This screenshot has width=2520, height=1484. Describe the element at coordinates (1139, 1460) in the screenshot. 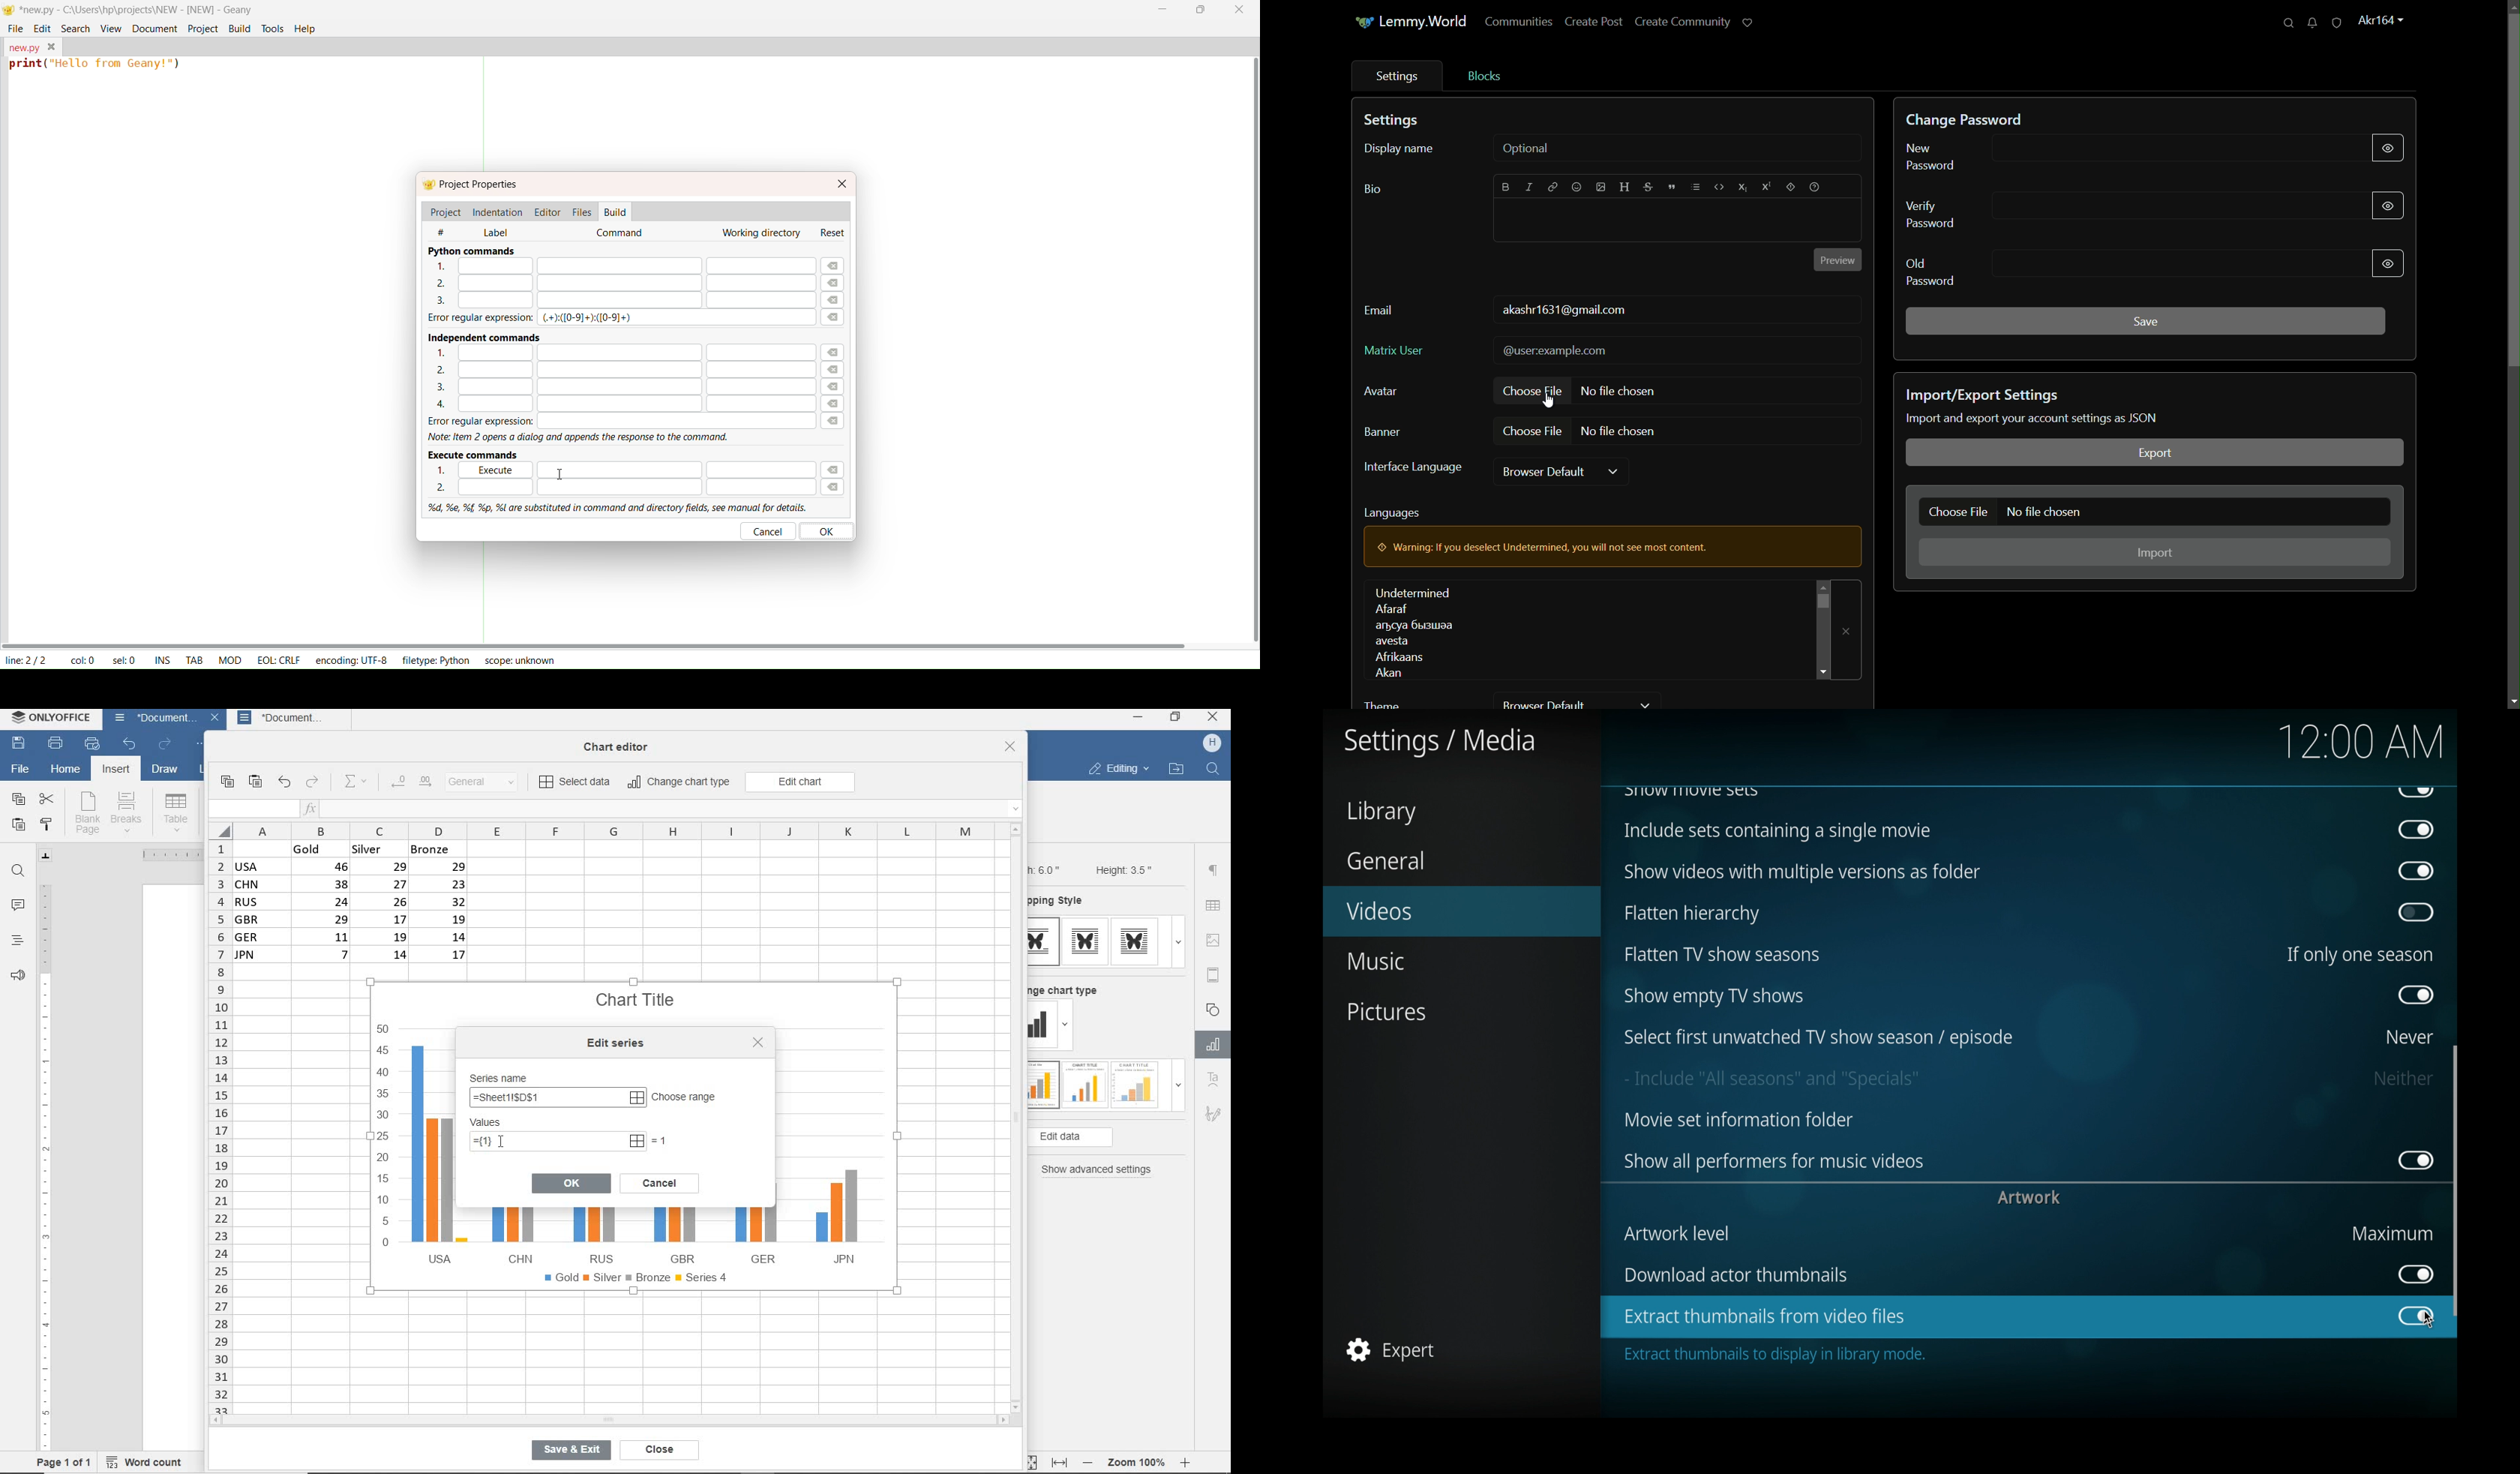

I see `zoom 100%` at that location.